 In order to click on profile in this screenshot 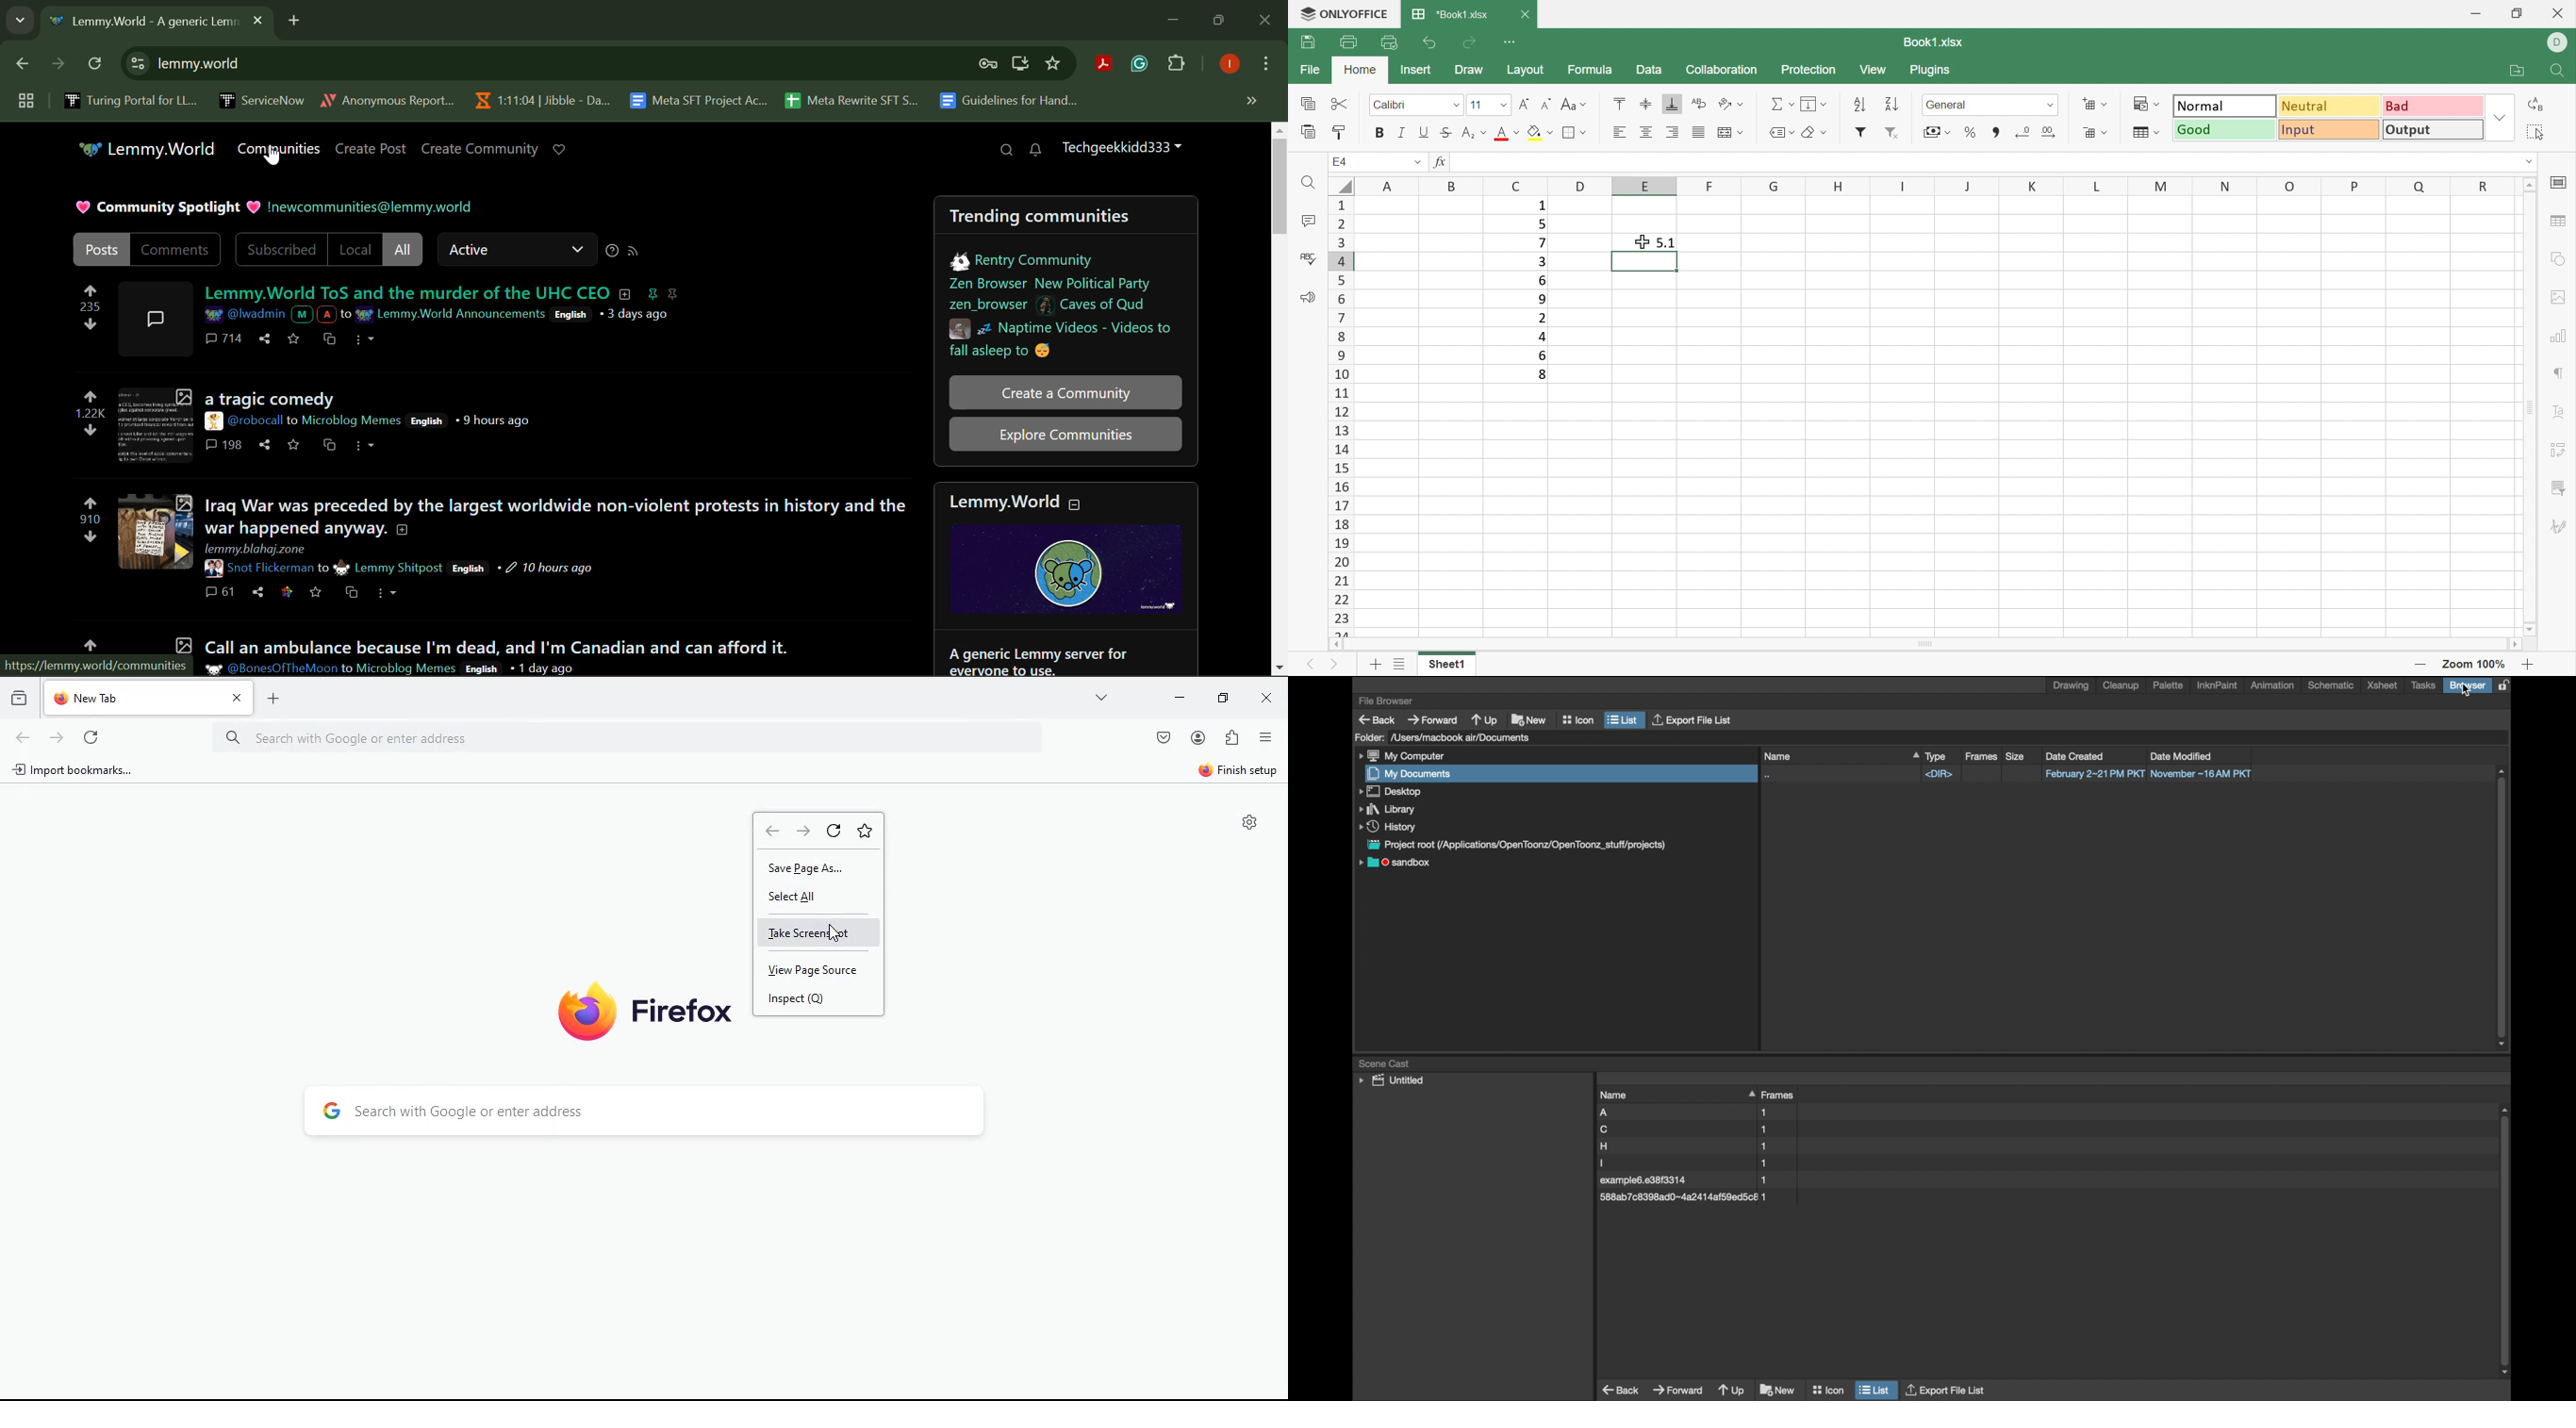, I will do `click(1197, 738)`.